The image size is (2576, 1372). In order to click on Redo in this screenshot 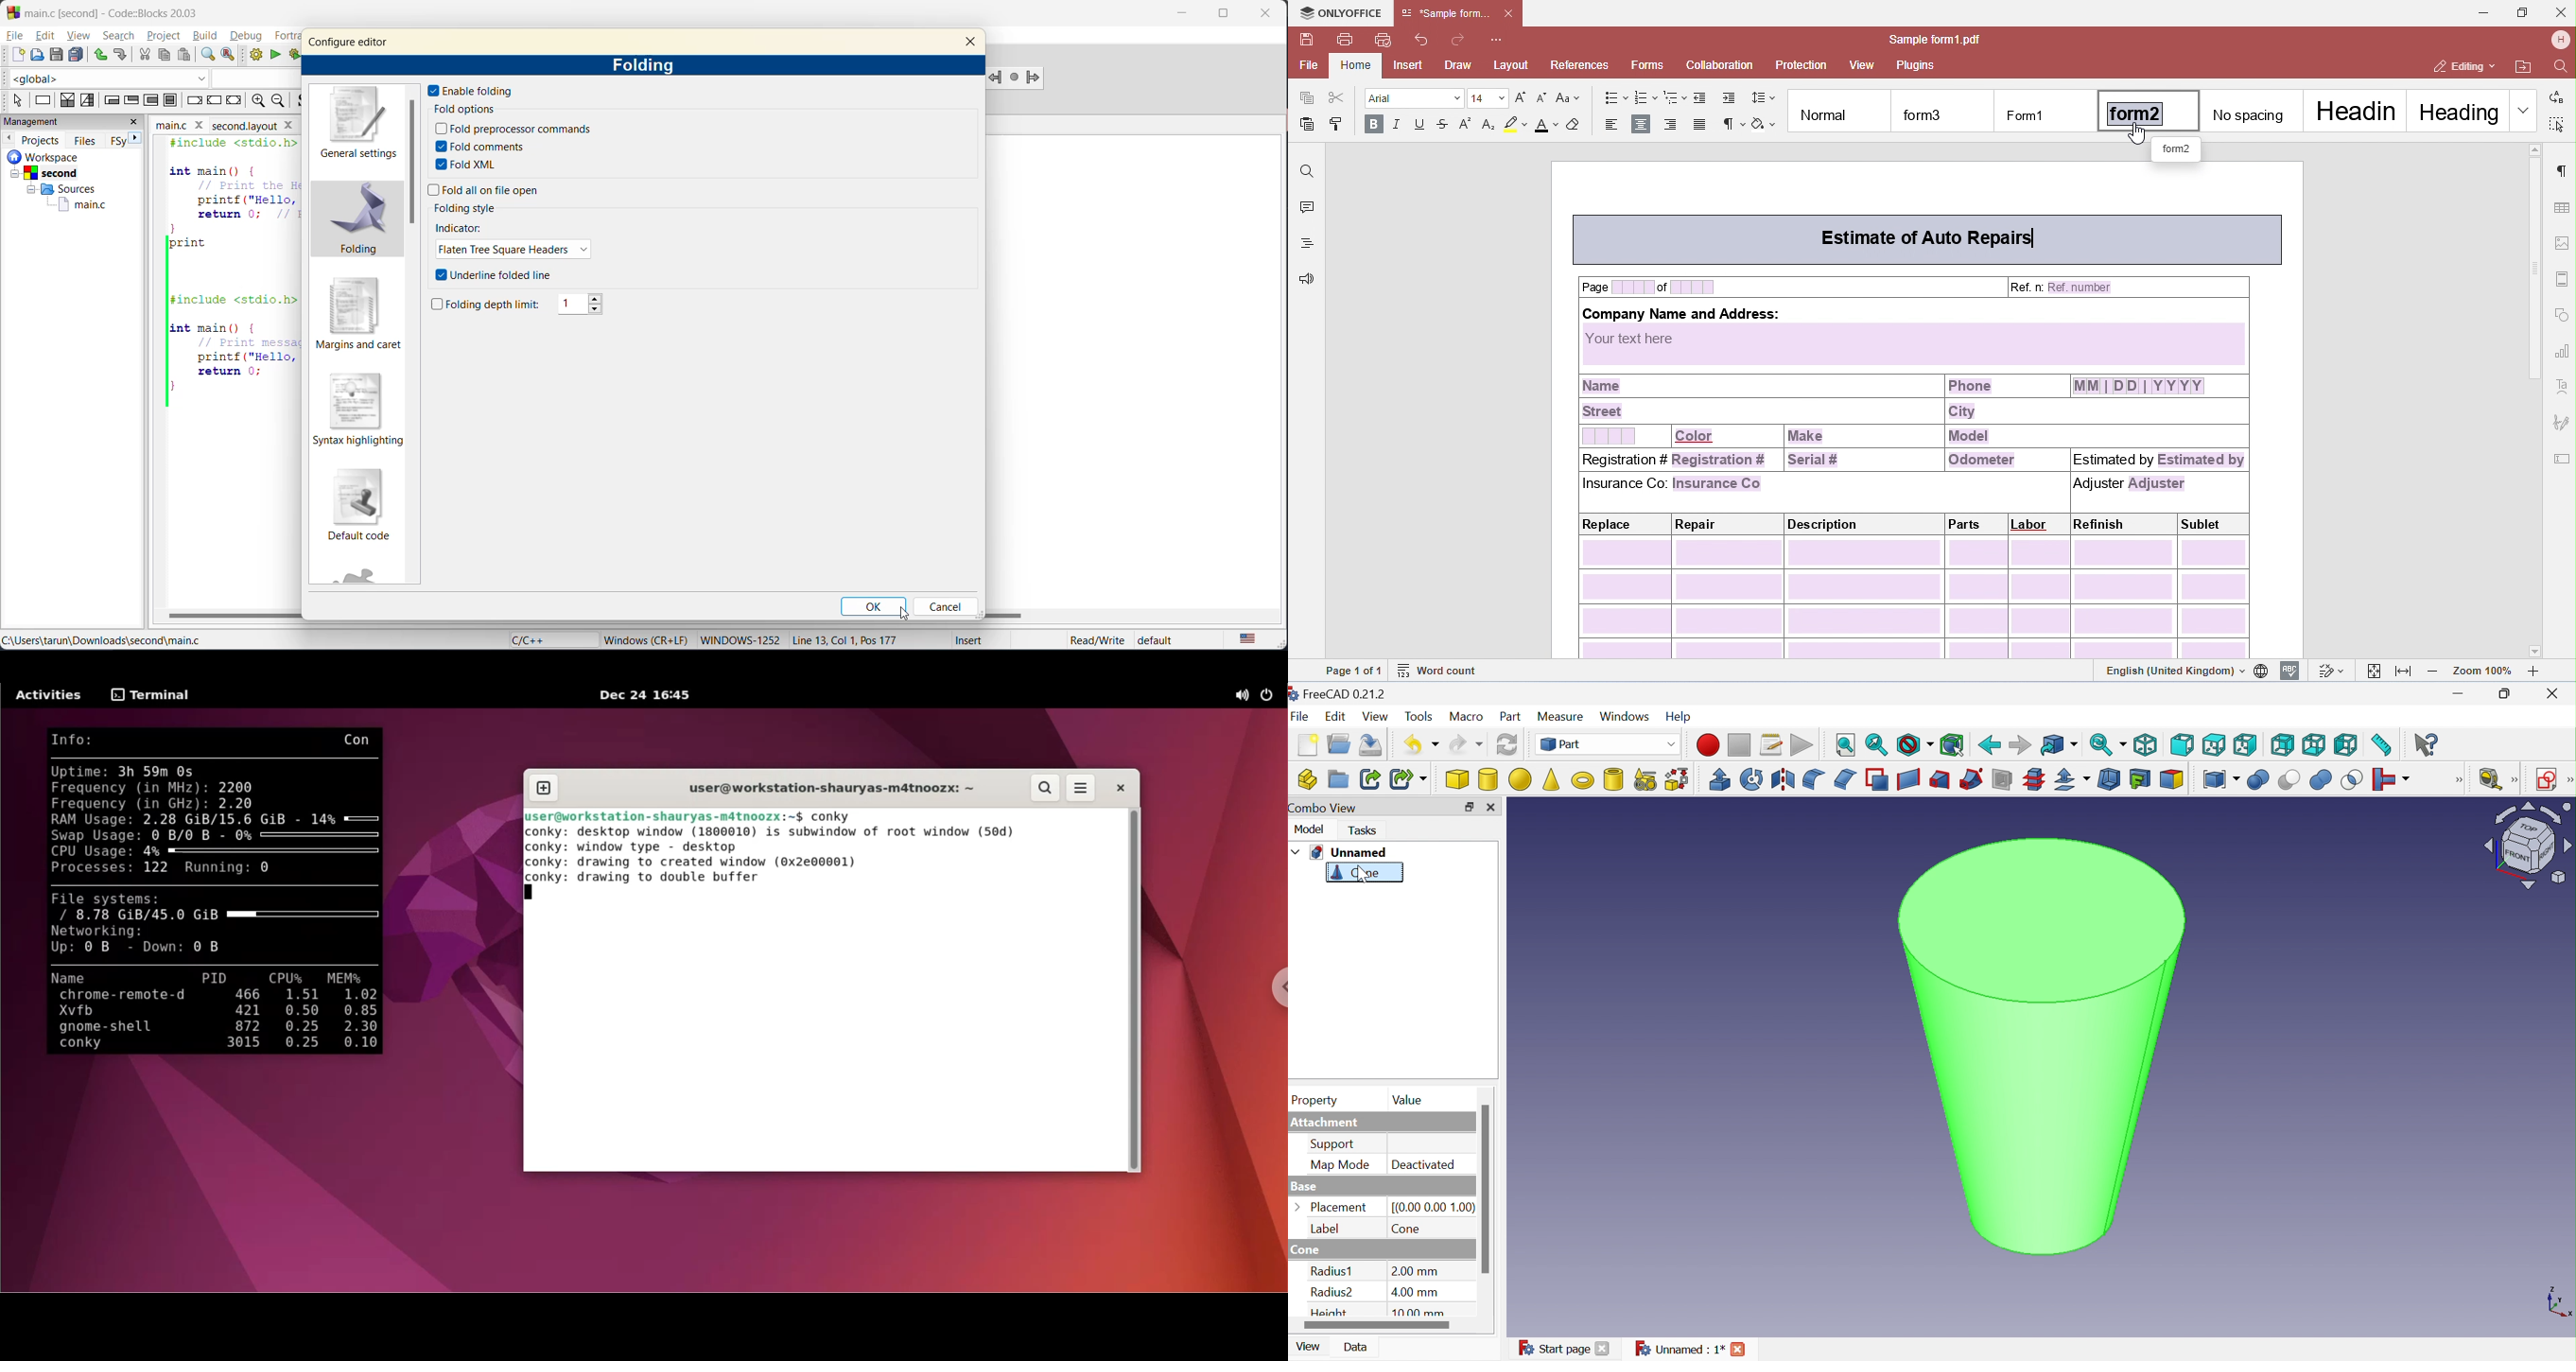, I will do `click(1465, 745)`.